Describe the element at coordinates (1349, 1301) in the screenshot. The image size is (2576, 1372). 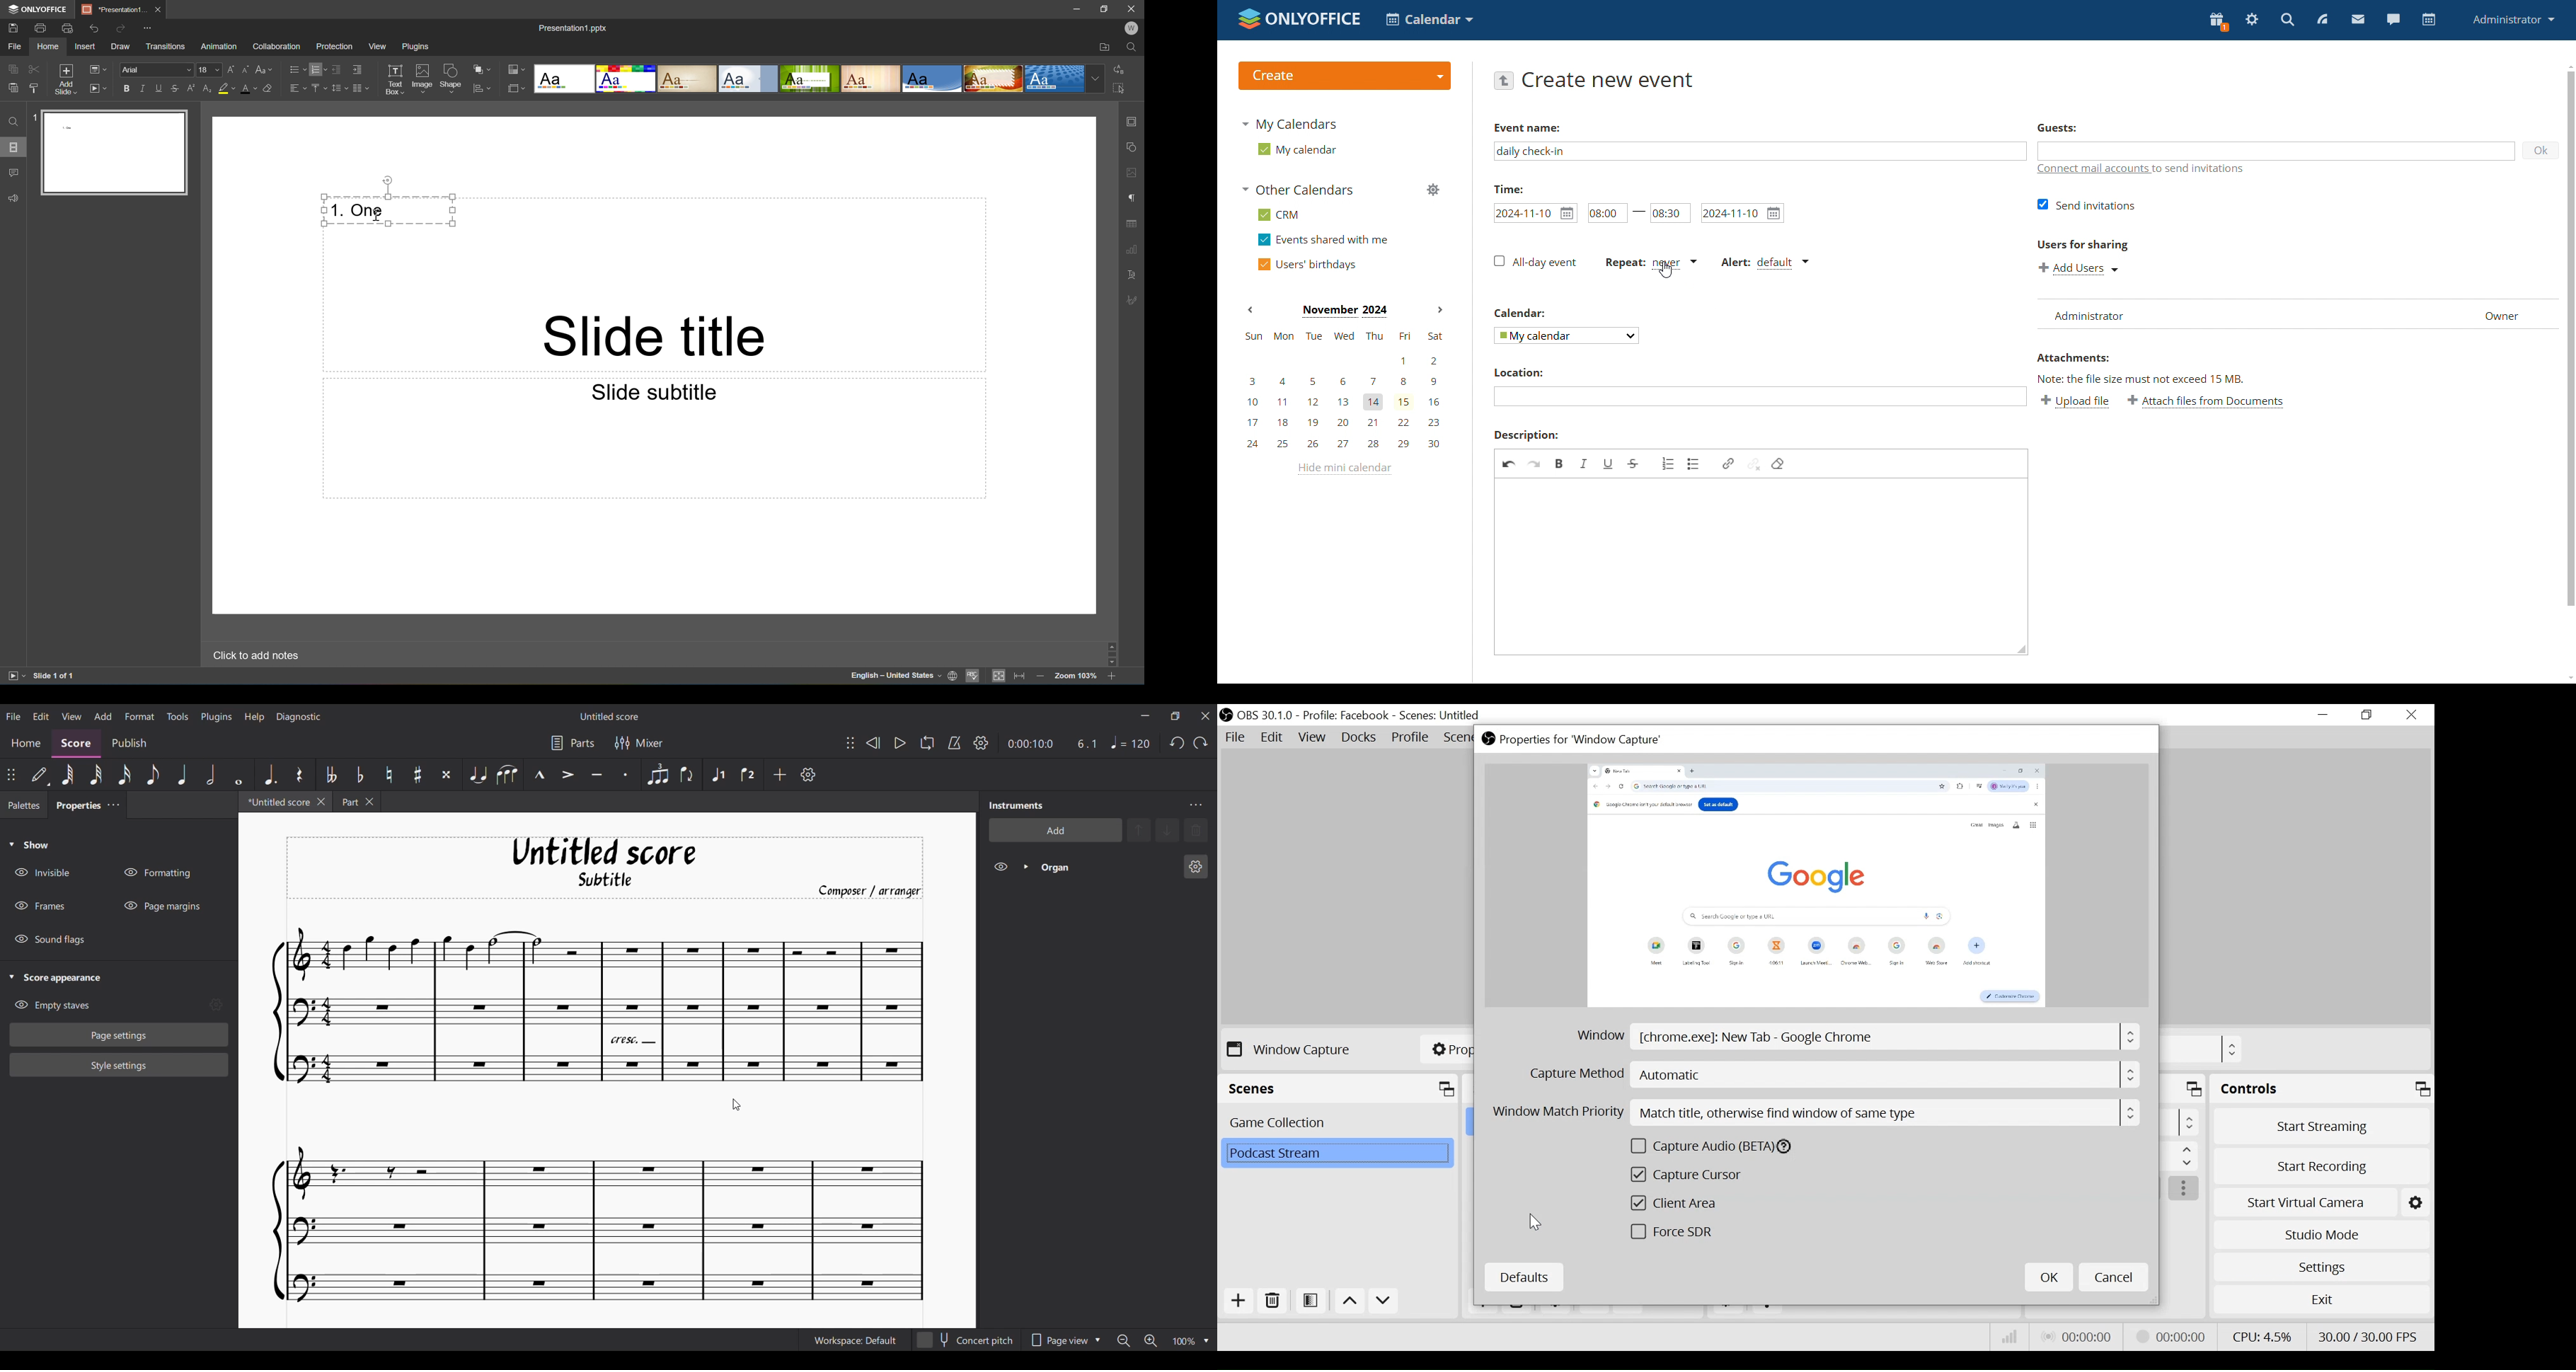
I see `Move up` at that location.